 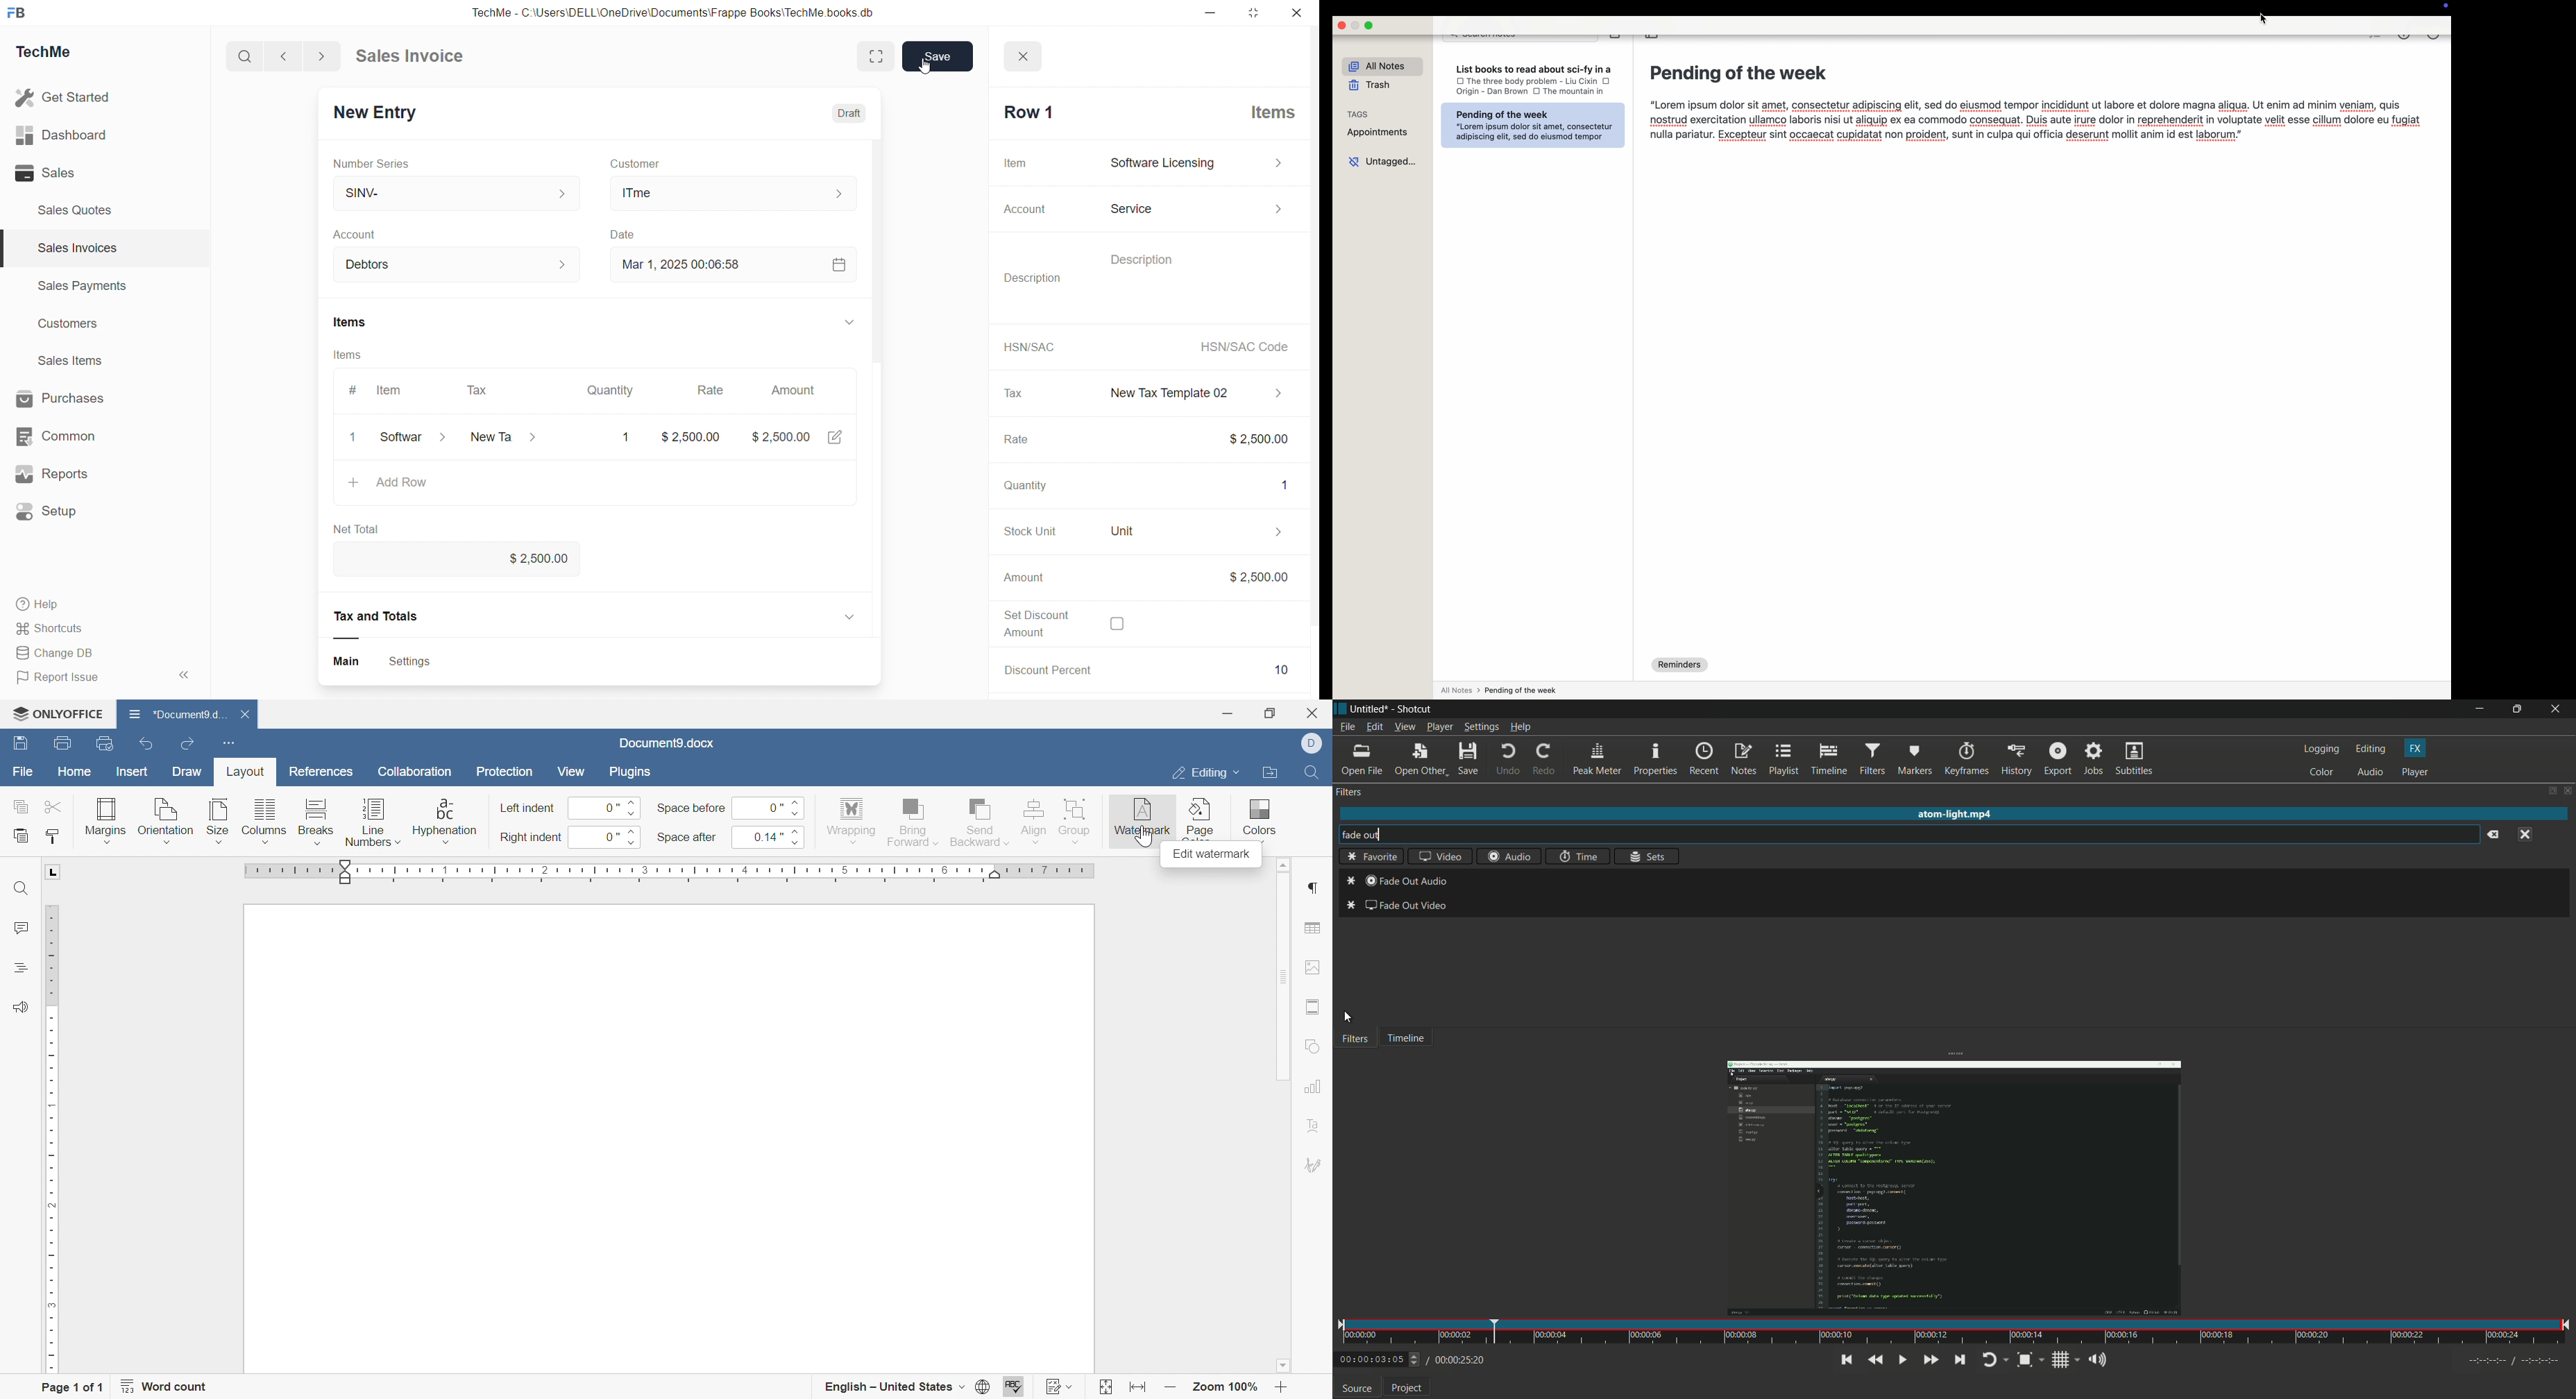 I want to click on app name, so click(x=1416, y=709).